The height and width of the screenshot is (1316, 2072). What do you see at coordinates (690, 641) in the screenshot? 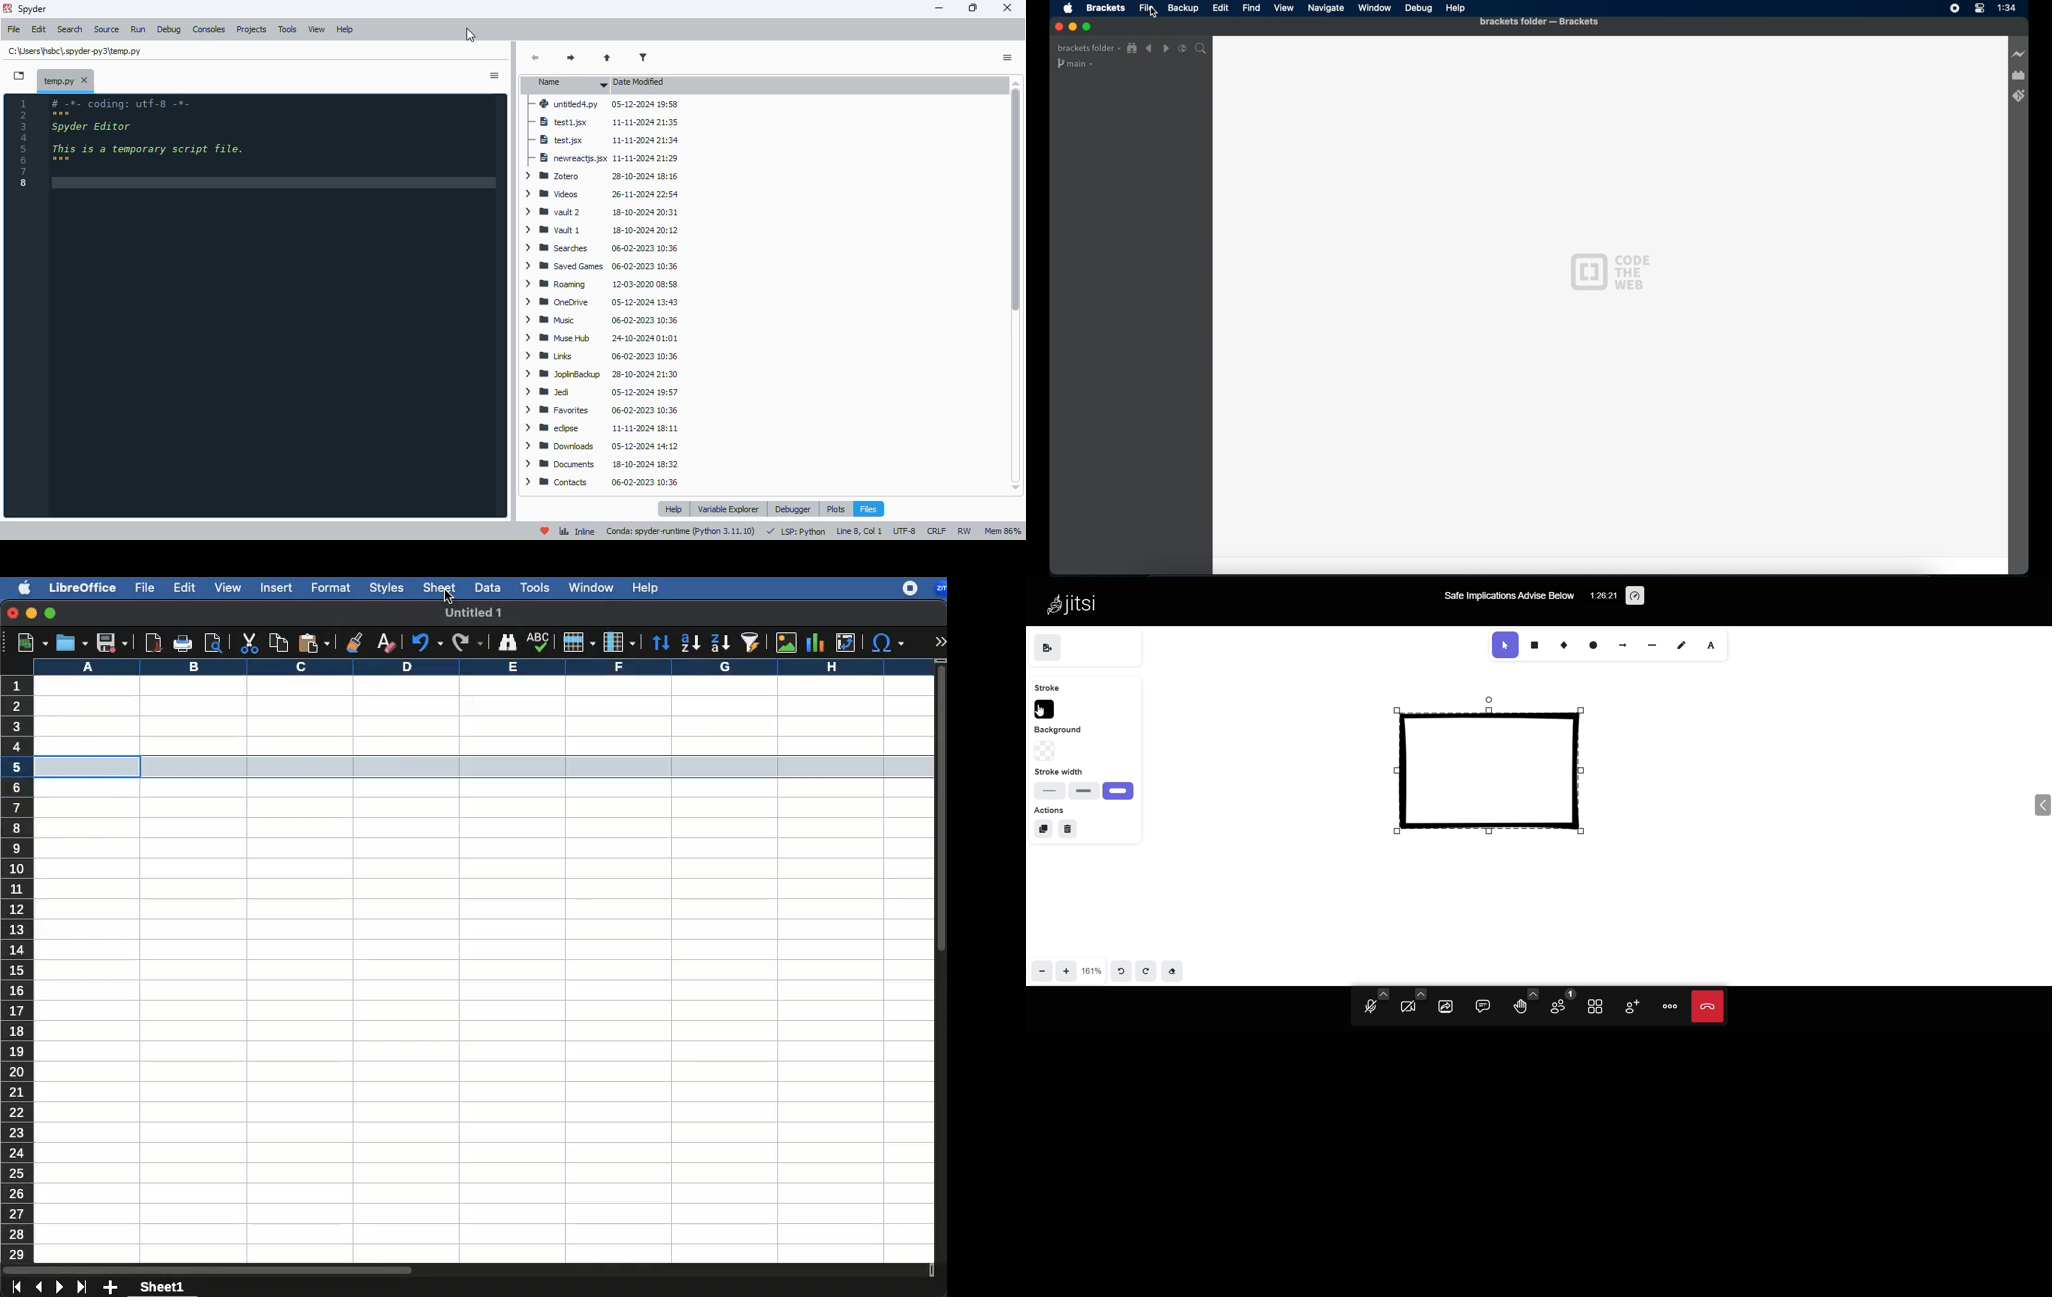
I see `ascending` at bounding box center [690, 641].